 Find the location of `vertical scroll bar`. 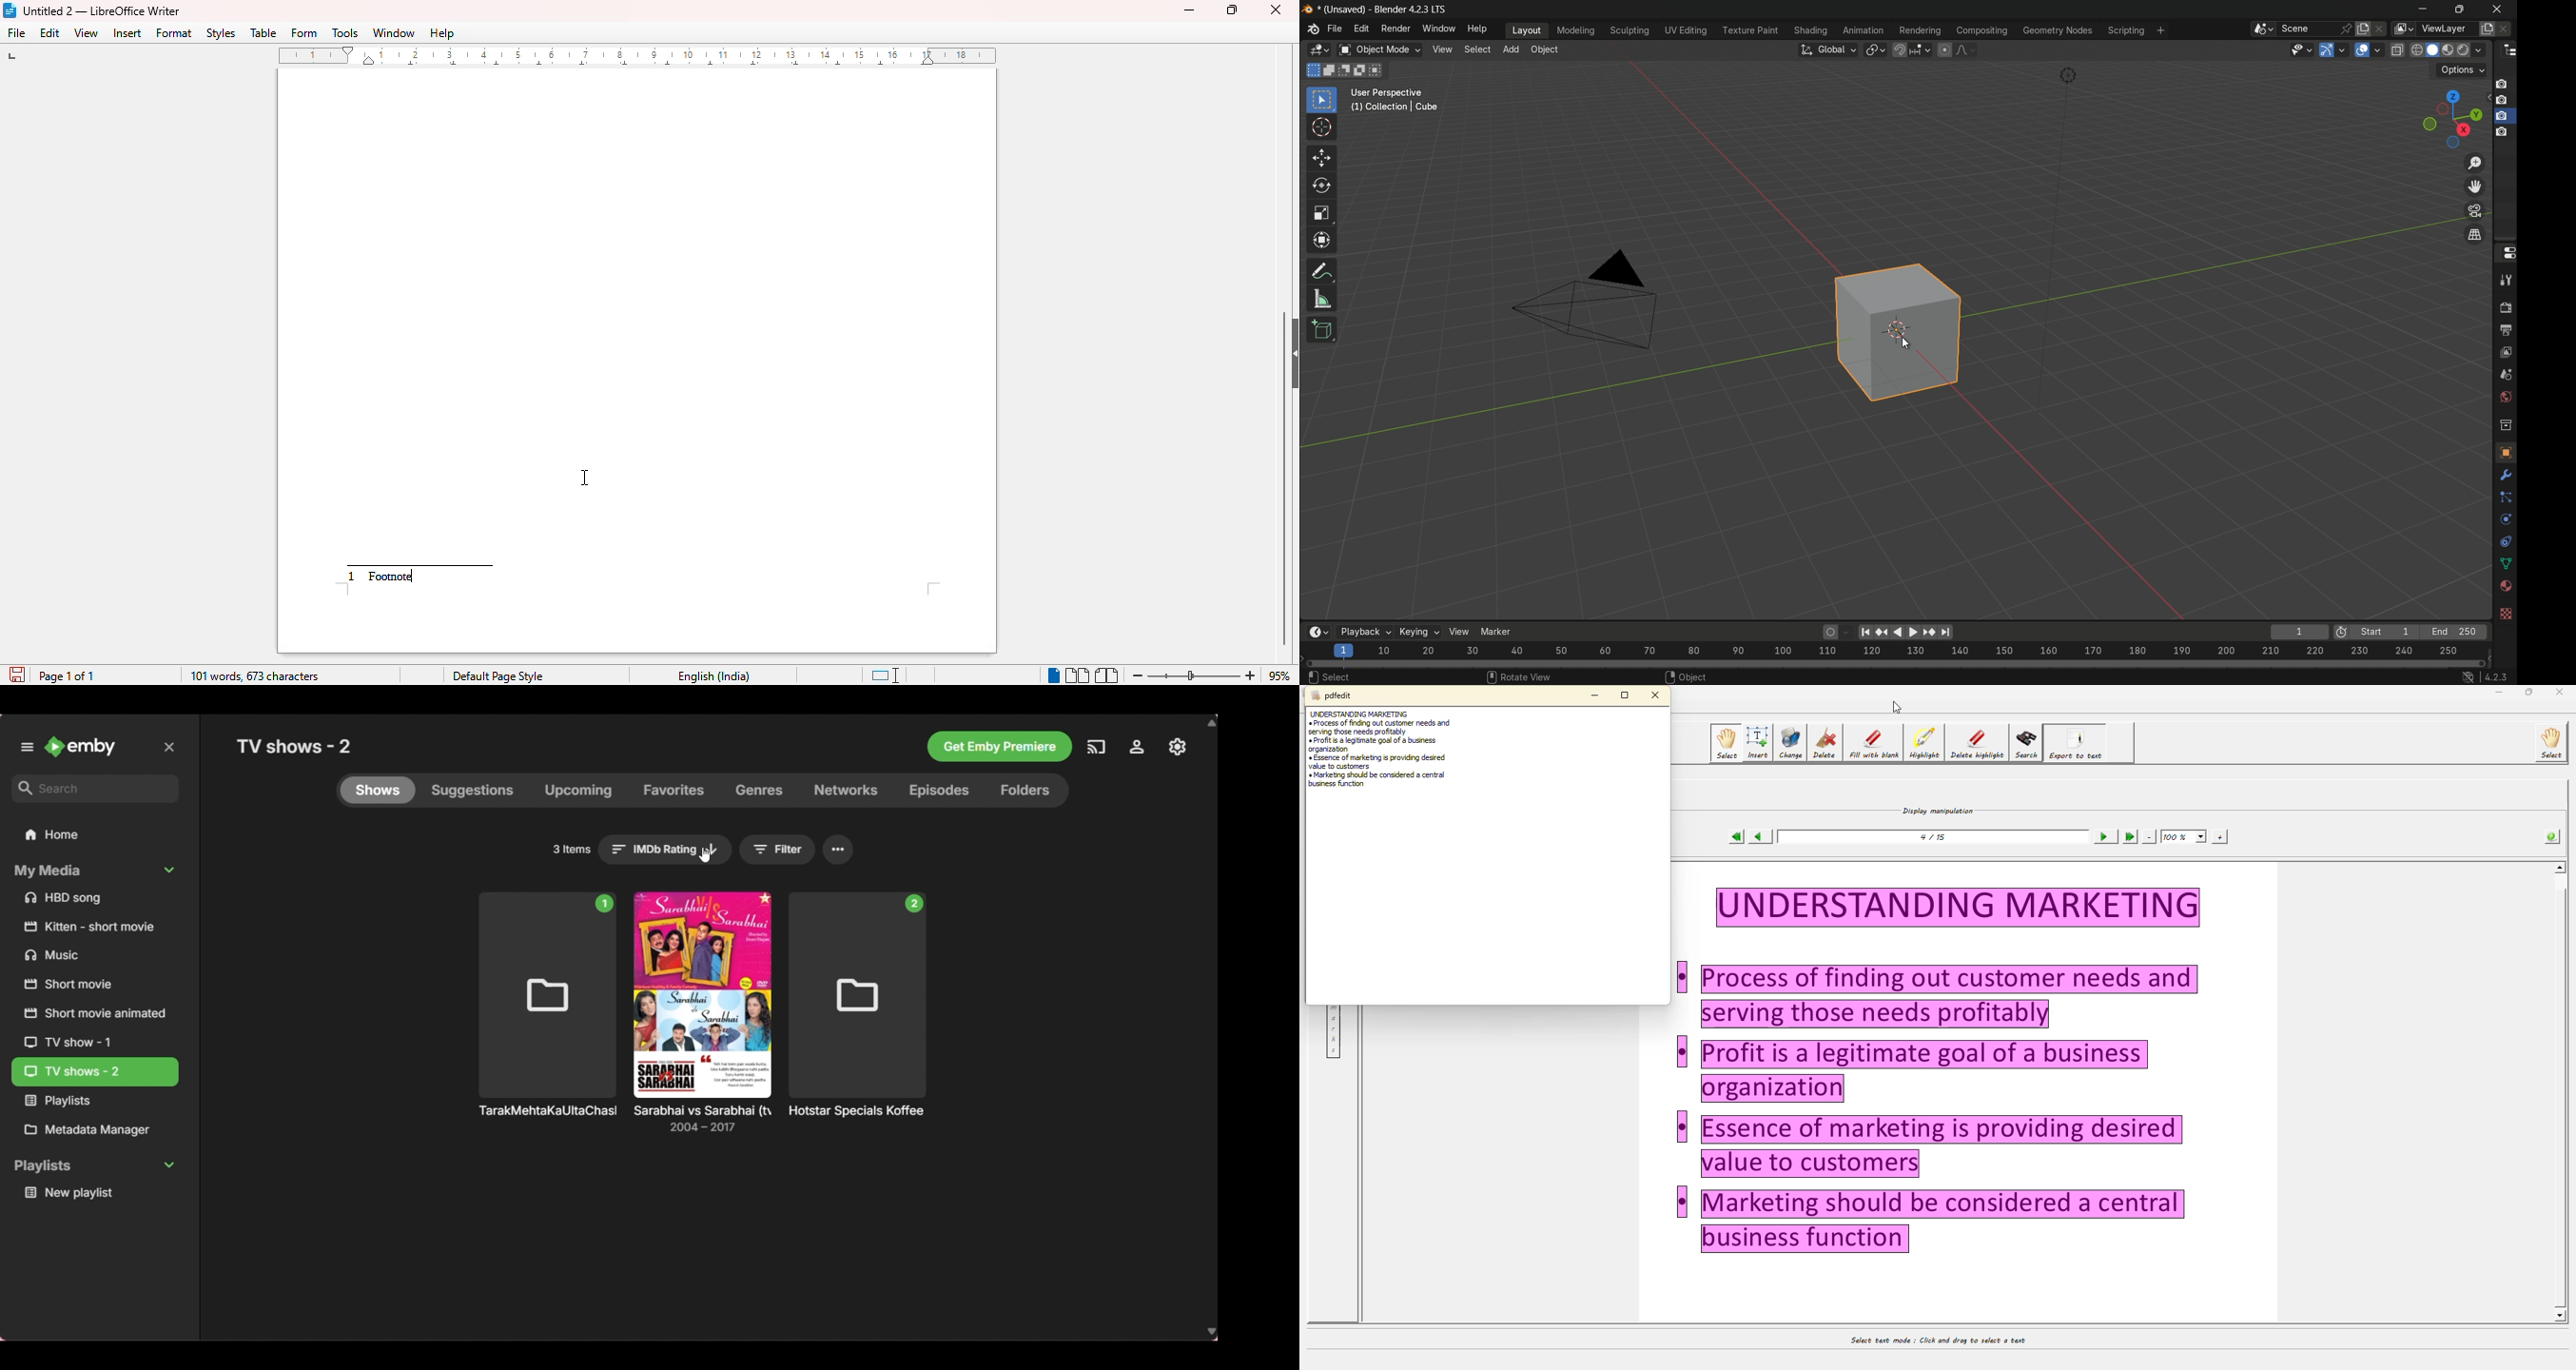

vertical scroll bar is located at coordinates (1286, 476).